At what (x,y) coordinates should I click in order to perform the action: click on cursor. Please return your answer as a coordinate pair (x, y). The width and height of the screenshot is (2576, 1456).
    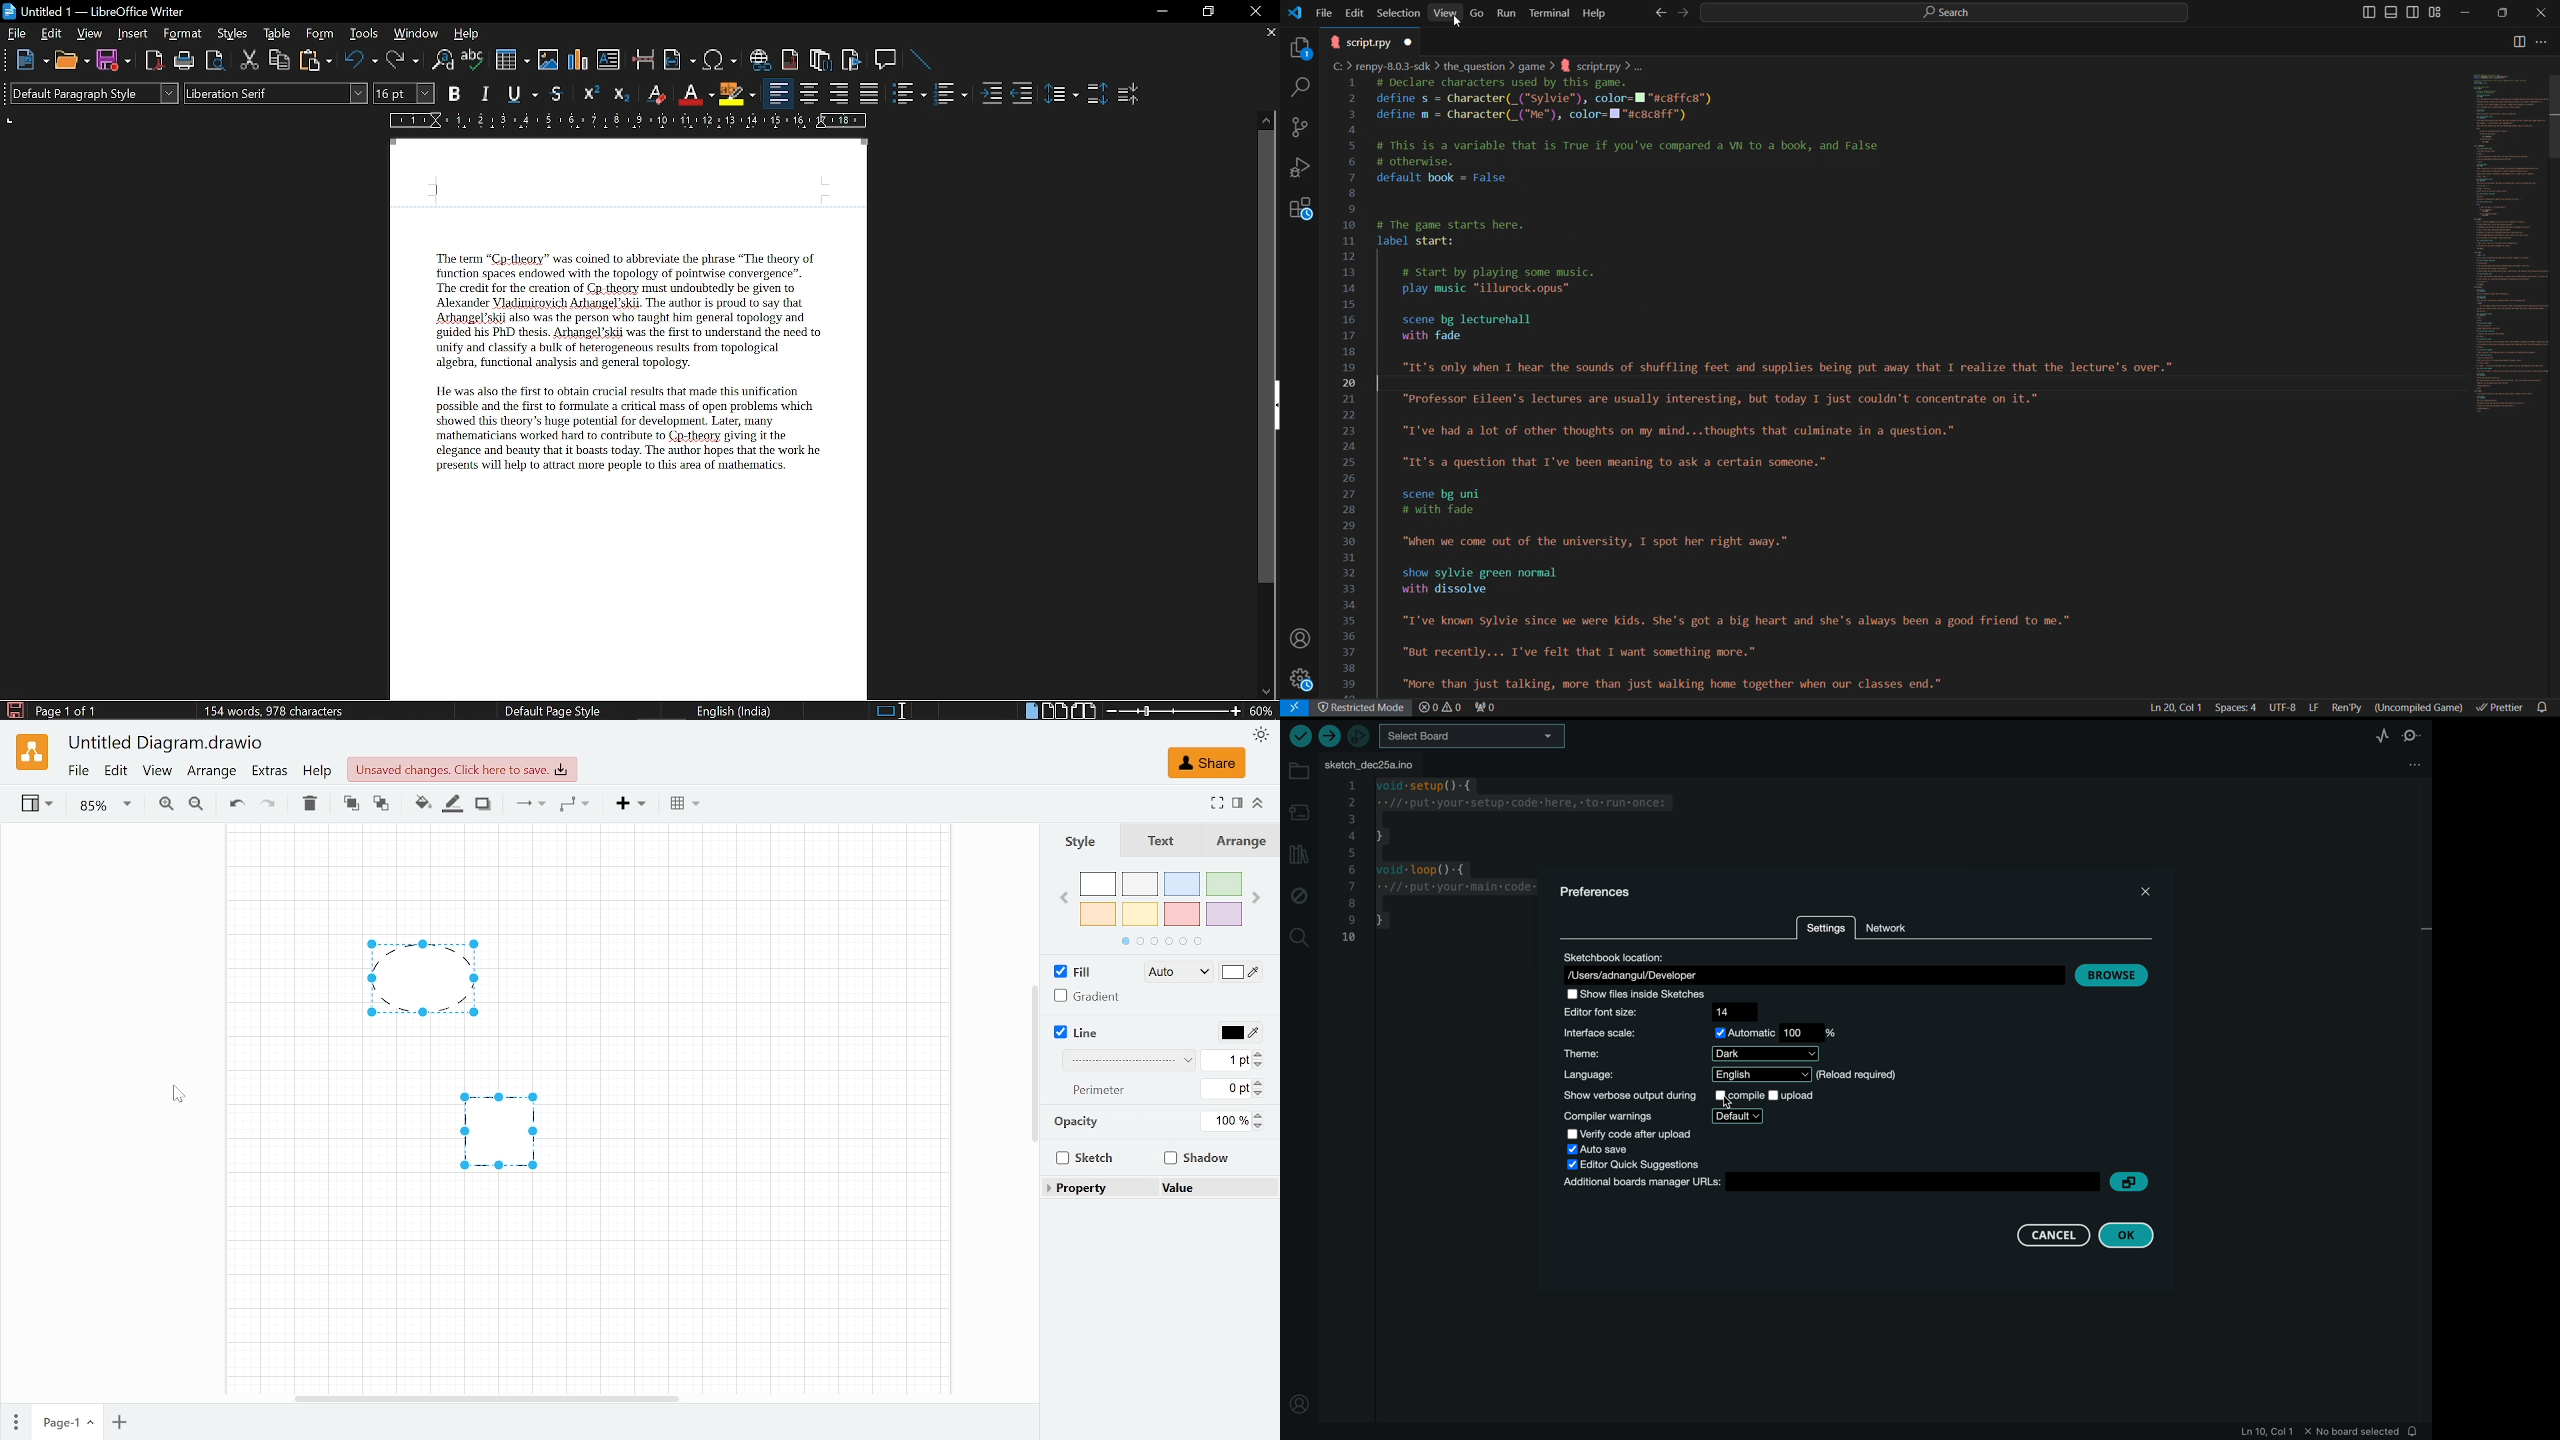
    Looking at the image, I should click on (434, 191).